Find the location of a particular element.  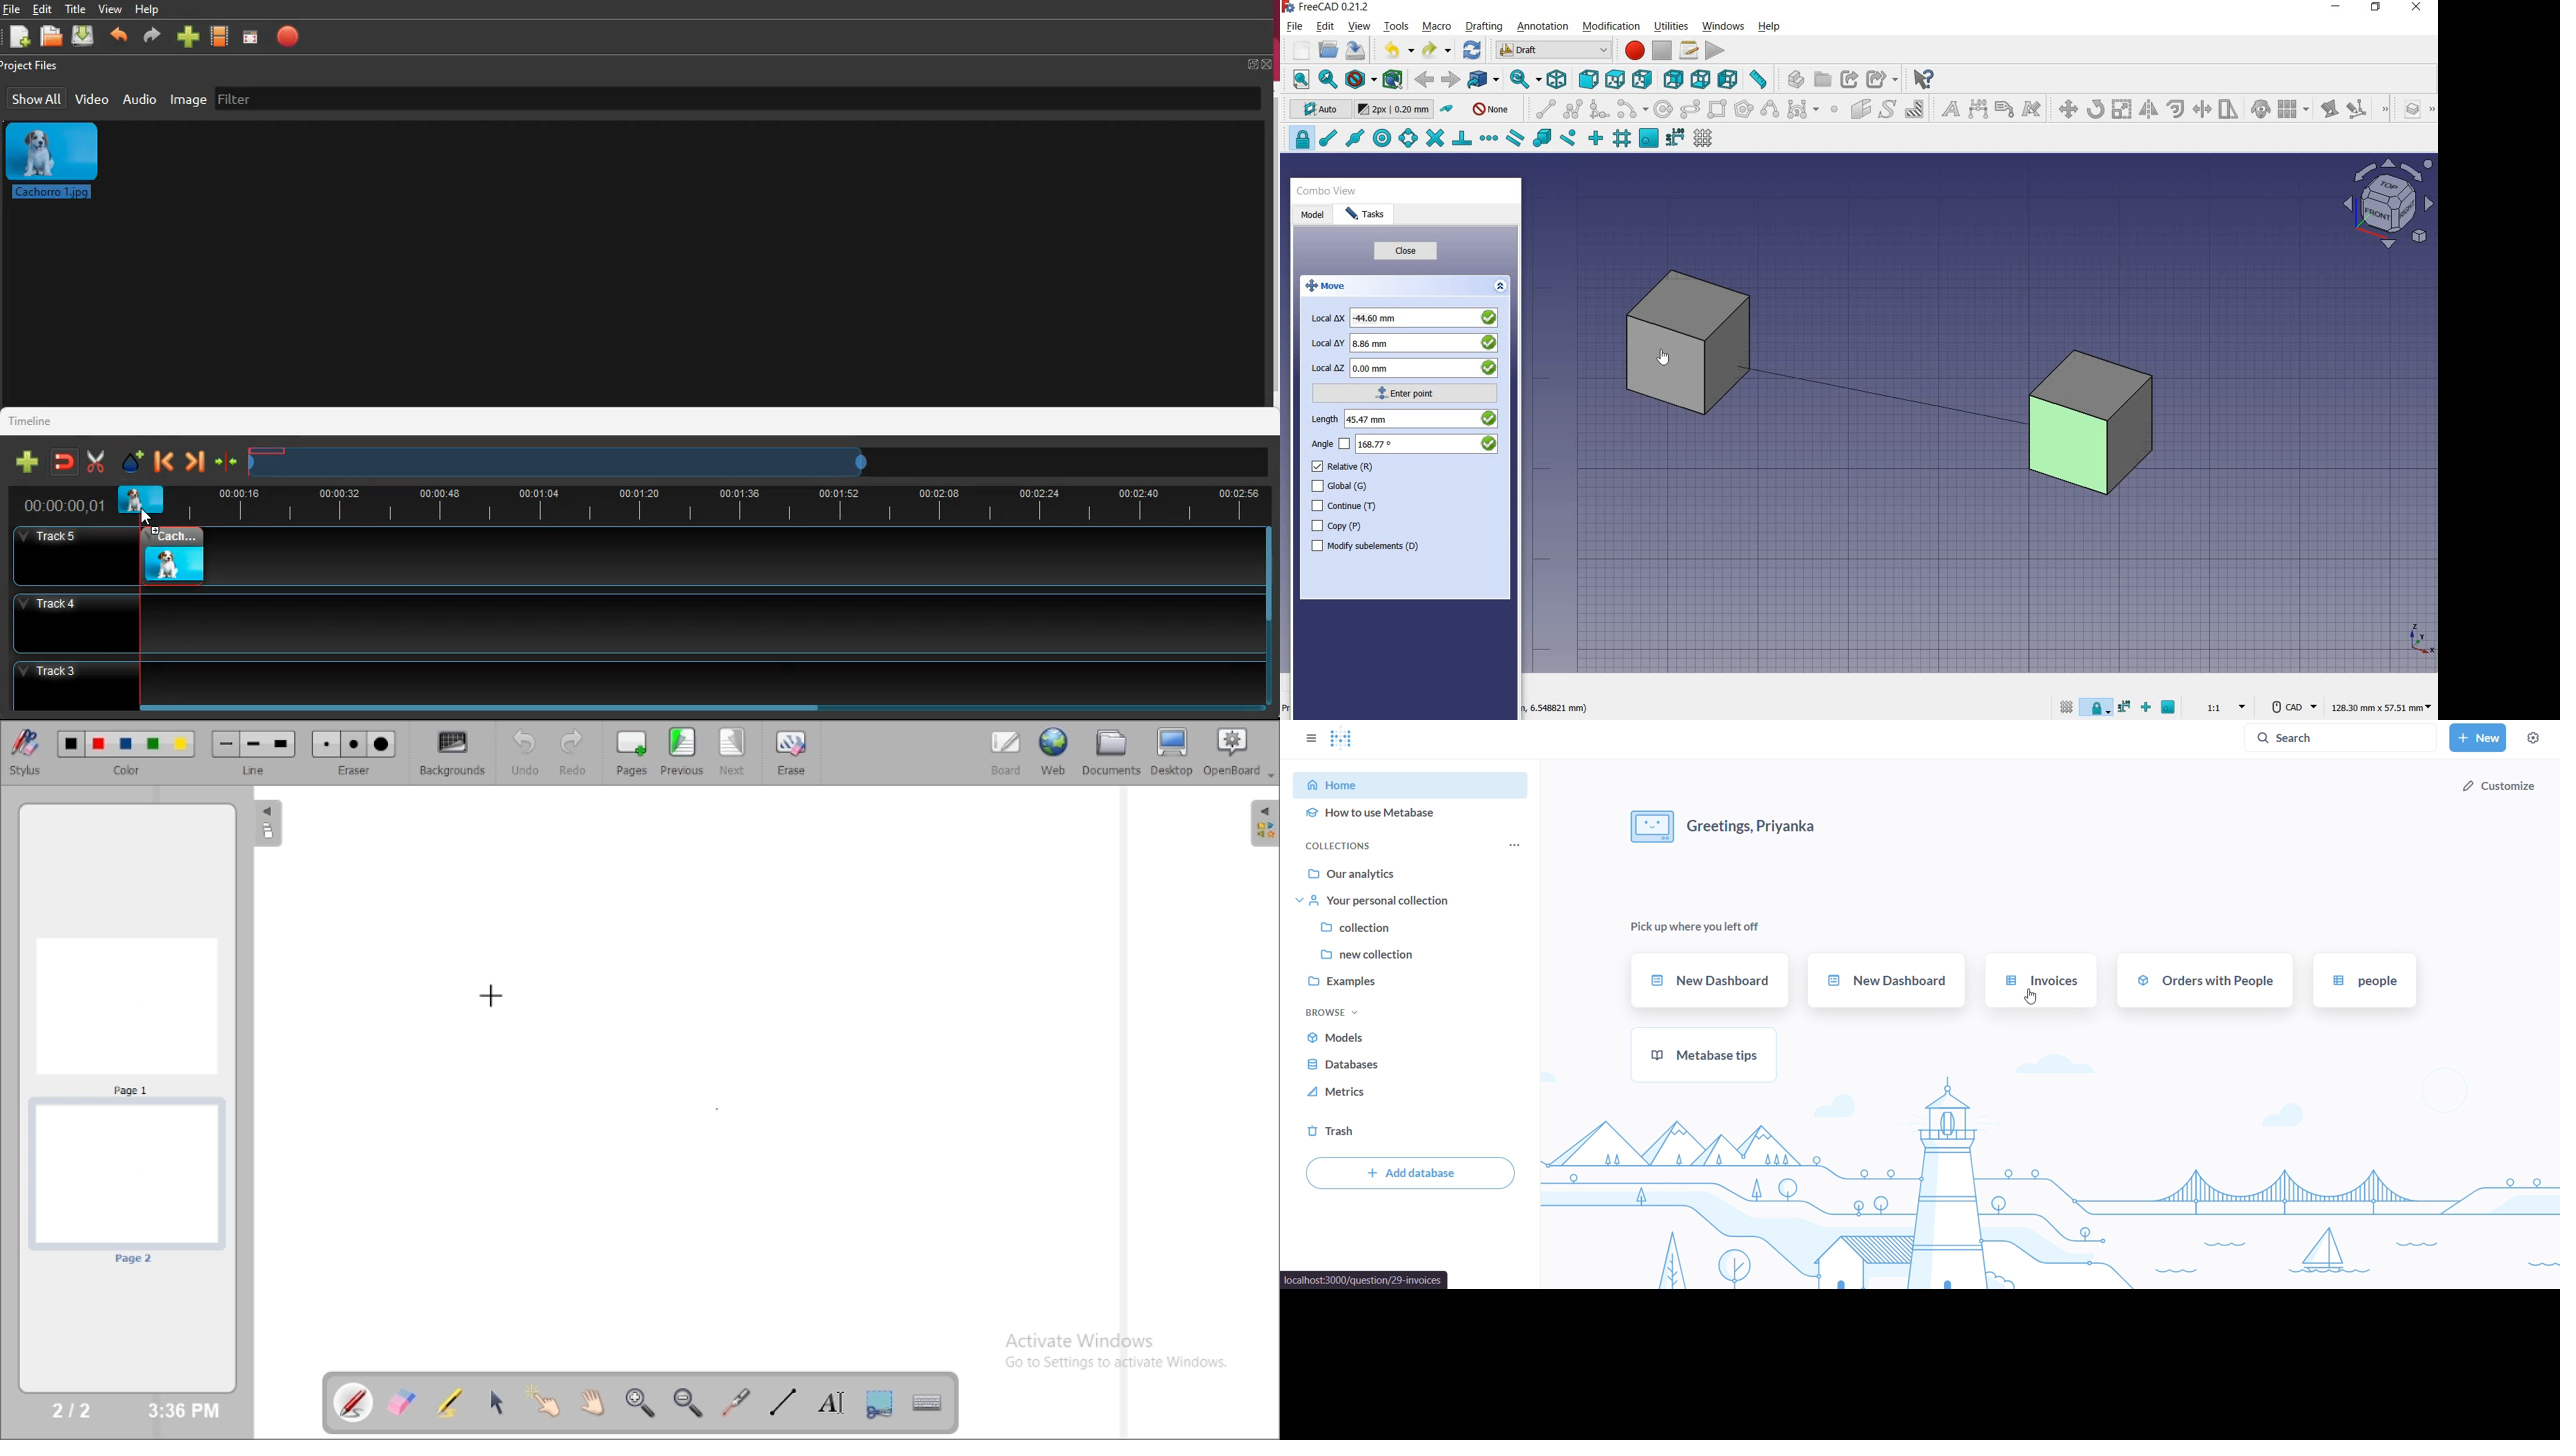

xyz point is located at coordinates (2421, 639).